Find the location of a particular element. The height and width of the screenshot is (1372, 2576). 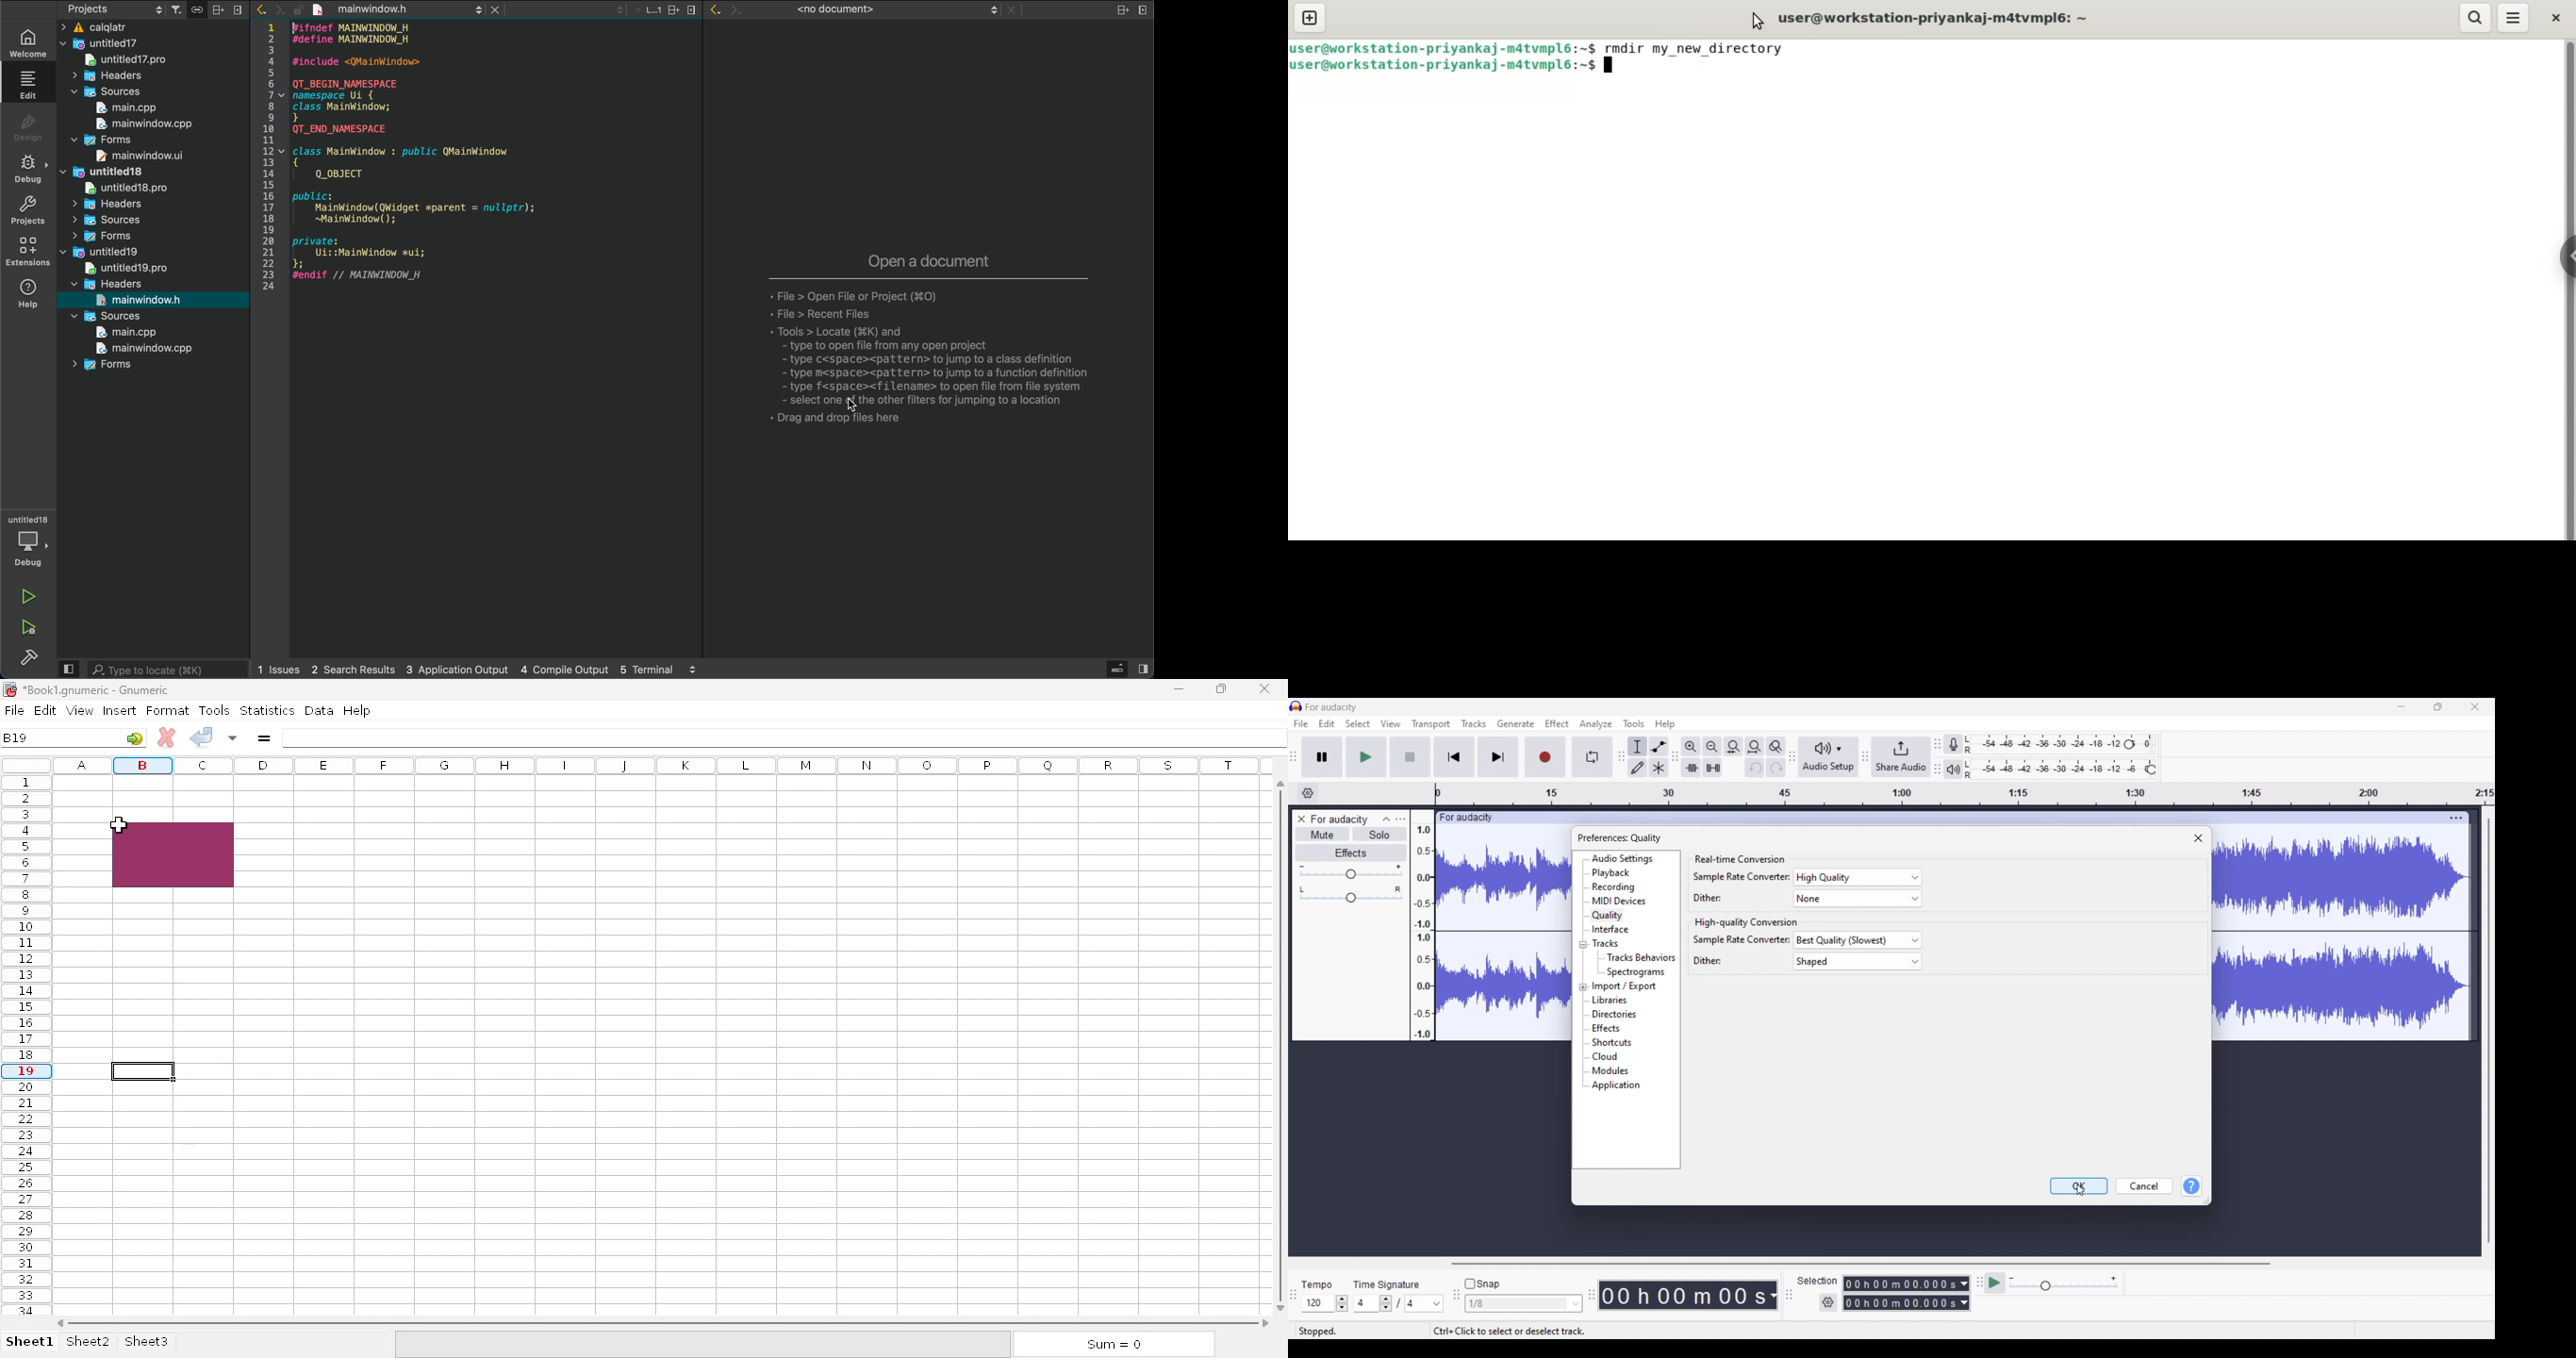

best quality (slowest) is located at coordinates (1861, 943).